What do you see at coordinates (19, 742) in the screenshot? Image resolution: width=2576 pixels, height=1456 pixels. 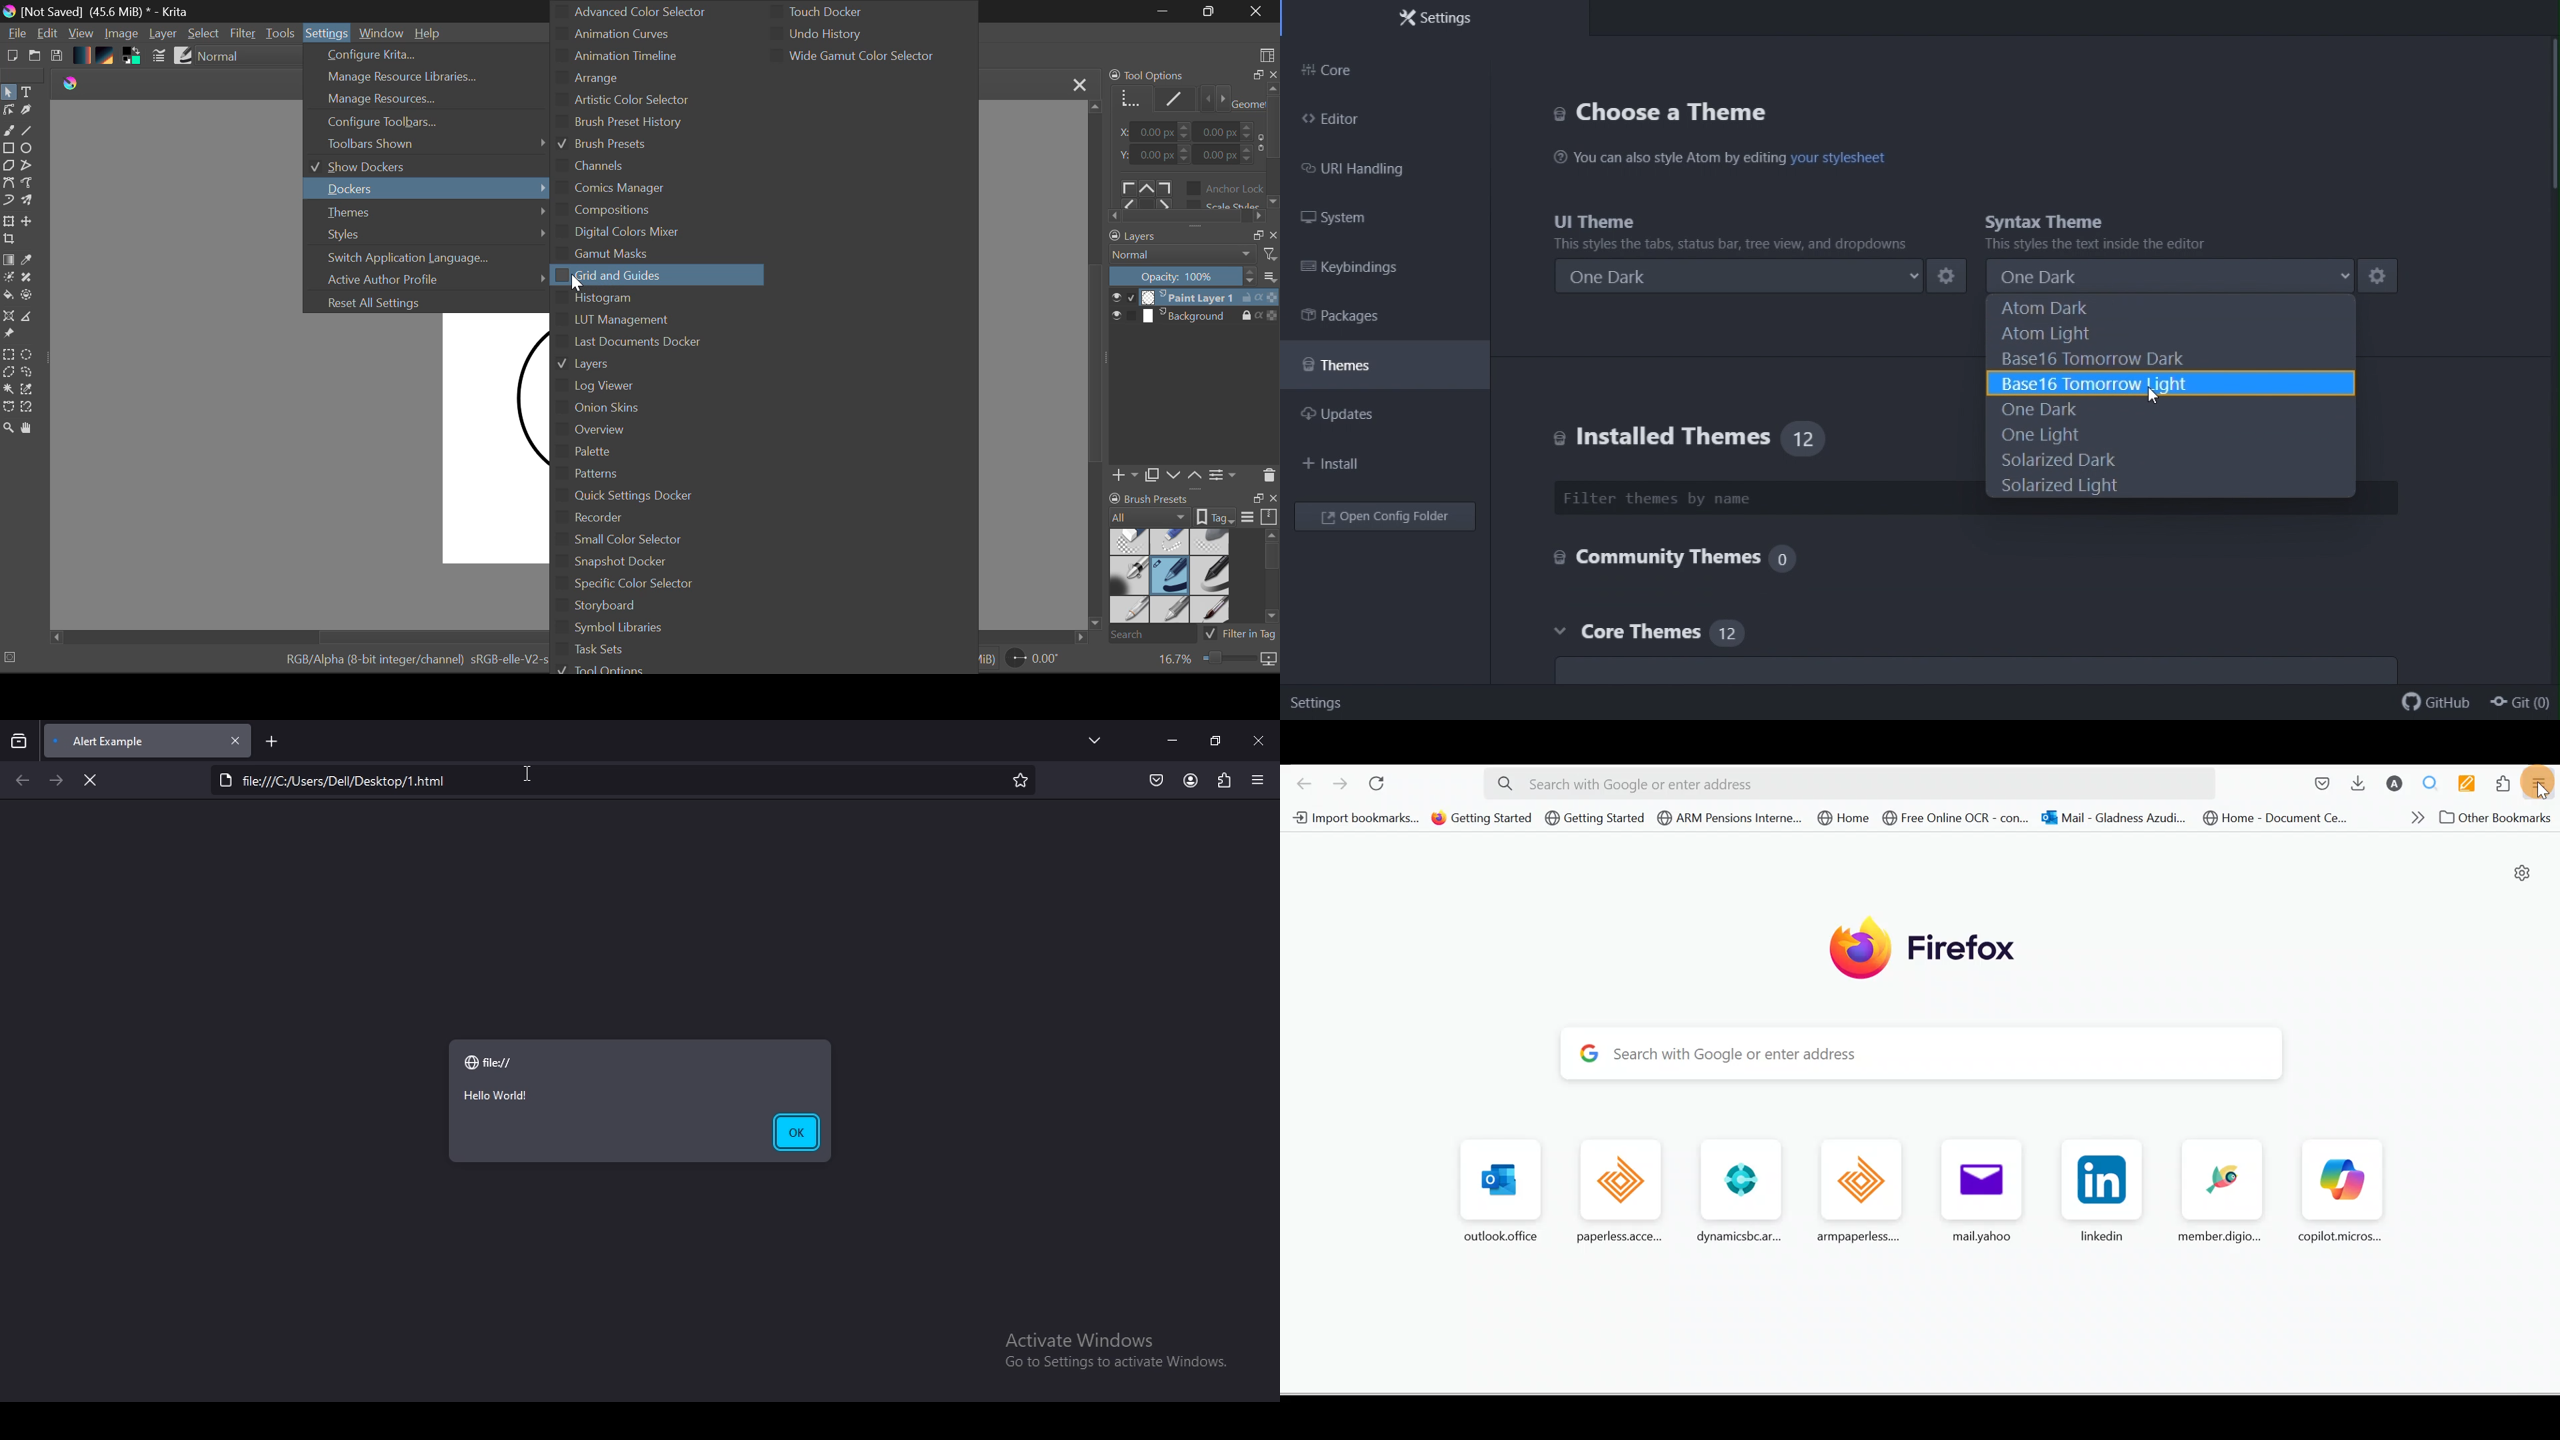 I see `search tabs` at bounding box center [19, 742].